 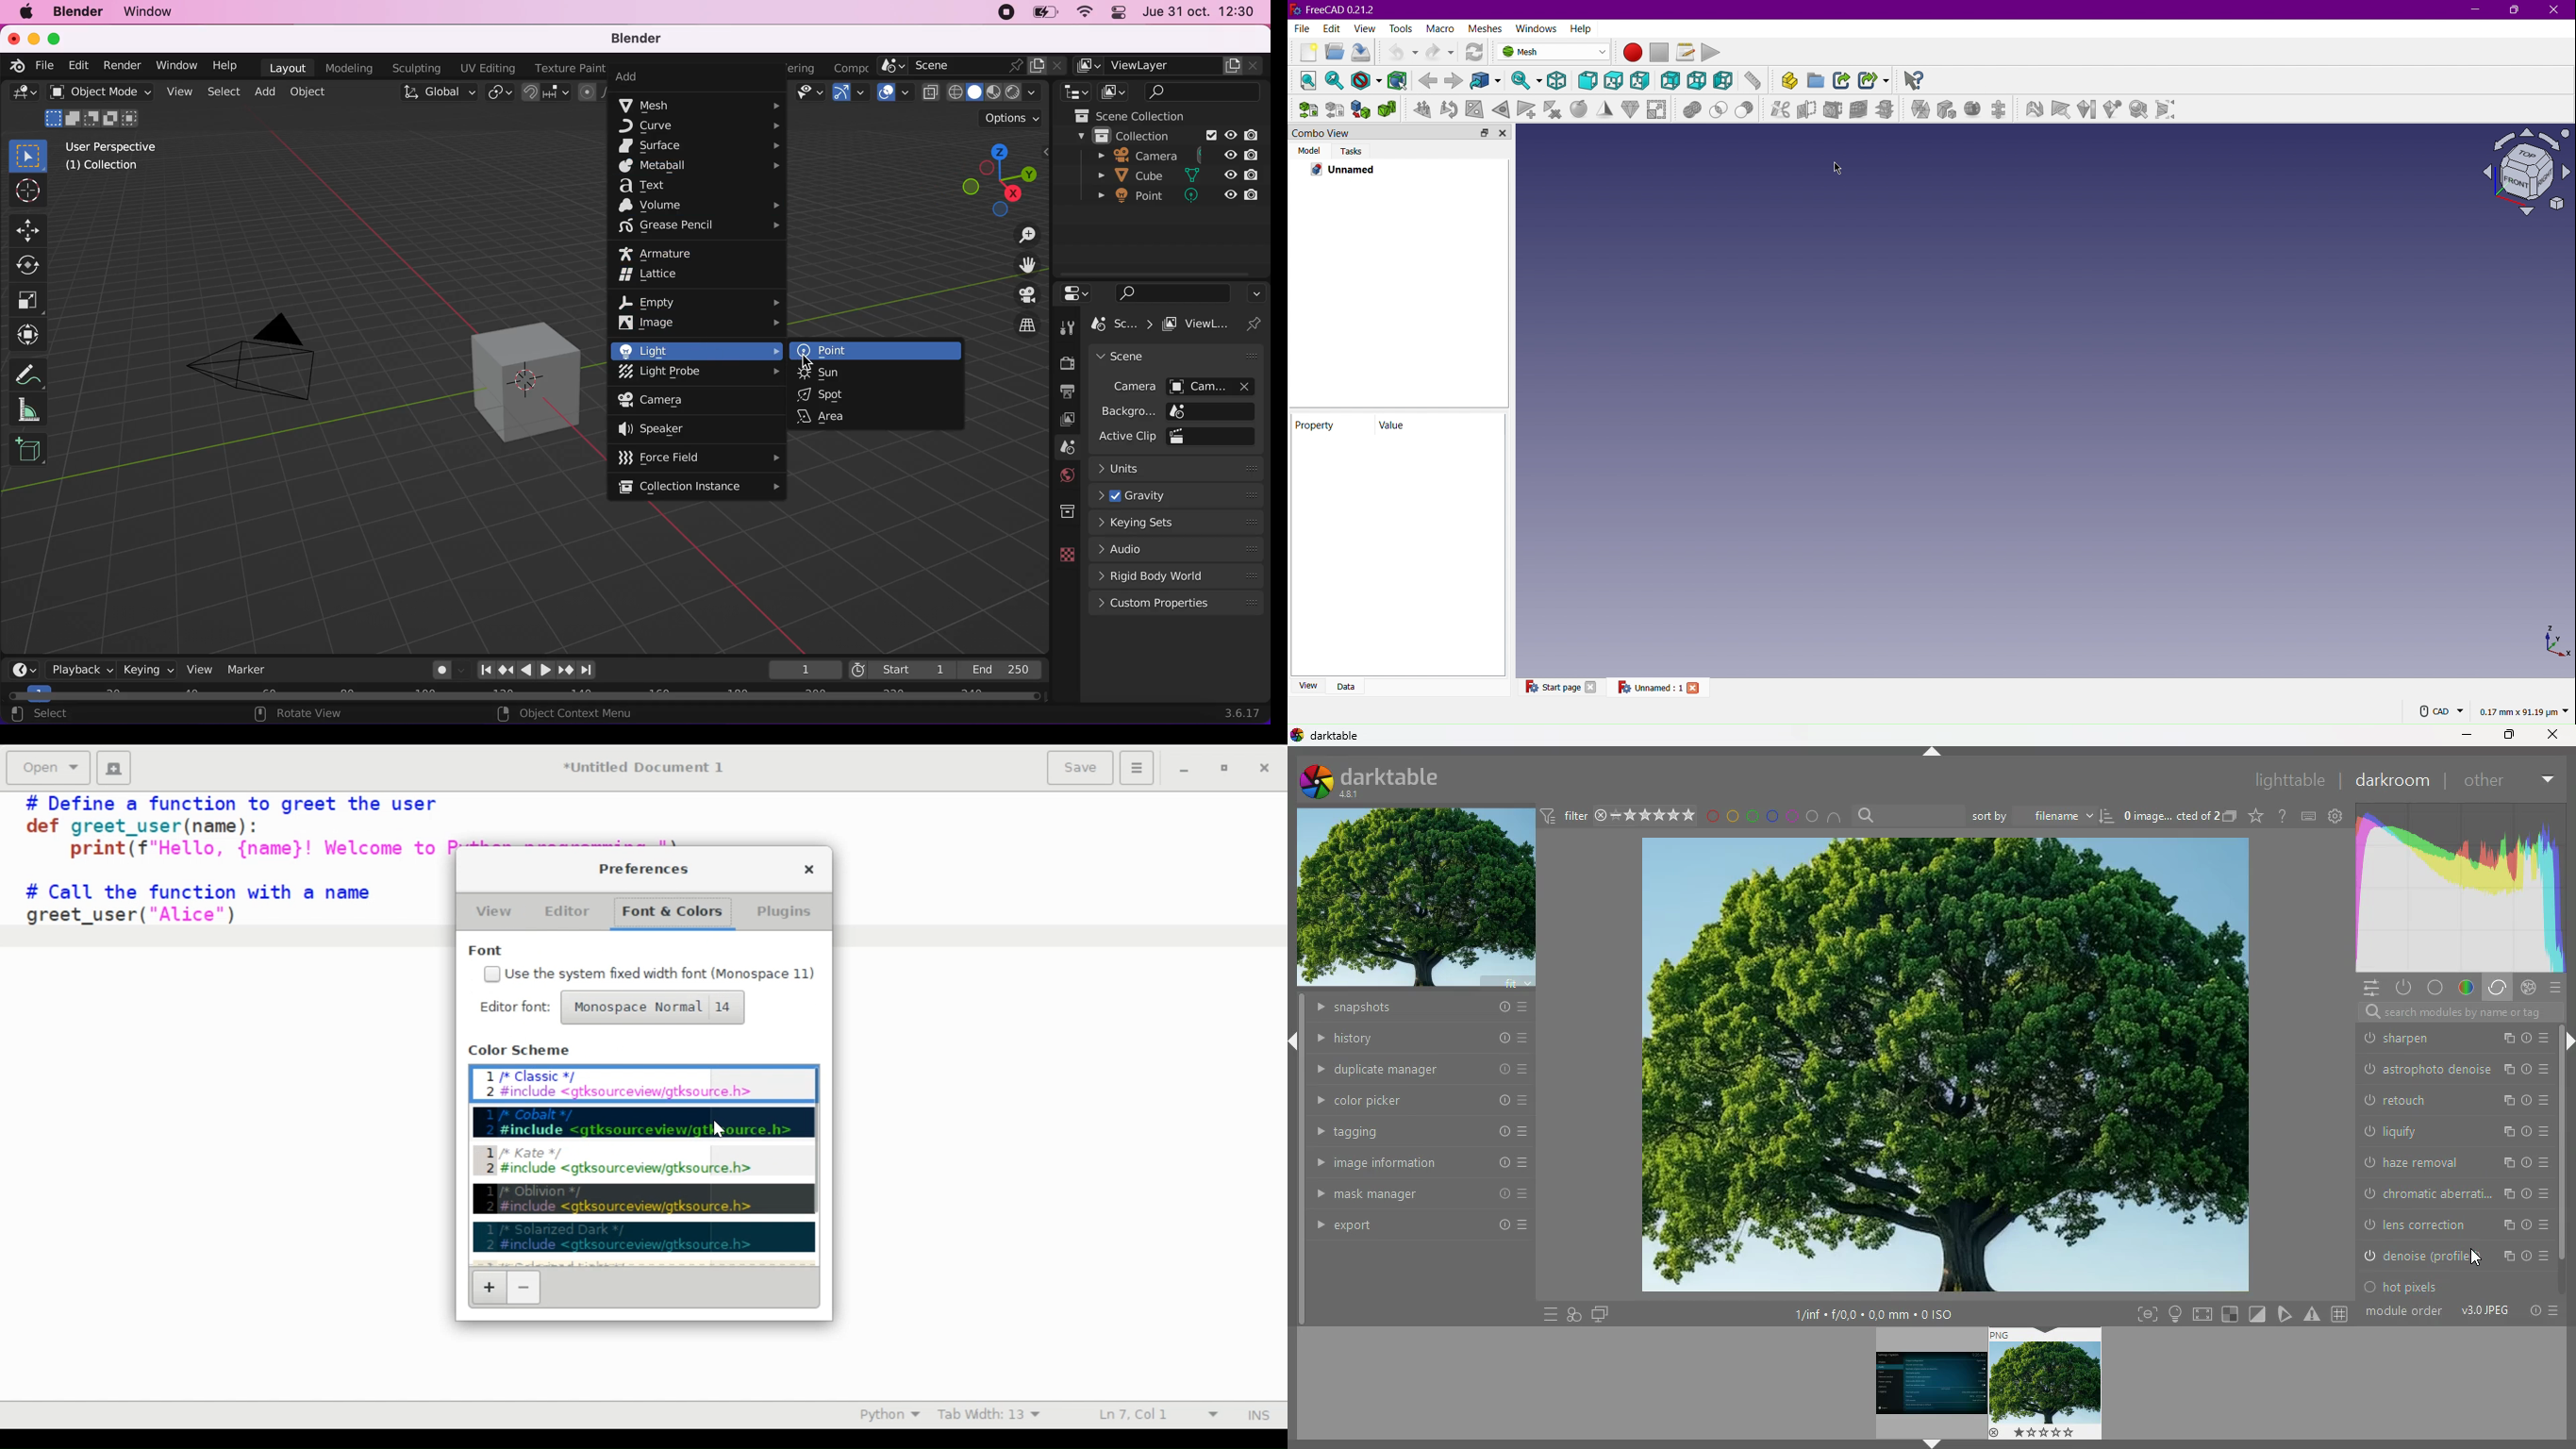 What do you see at coordinates (2454, 1127) in the screenshot?
I see `white relative exposure` at bounding box center [2454, 1127].